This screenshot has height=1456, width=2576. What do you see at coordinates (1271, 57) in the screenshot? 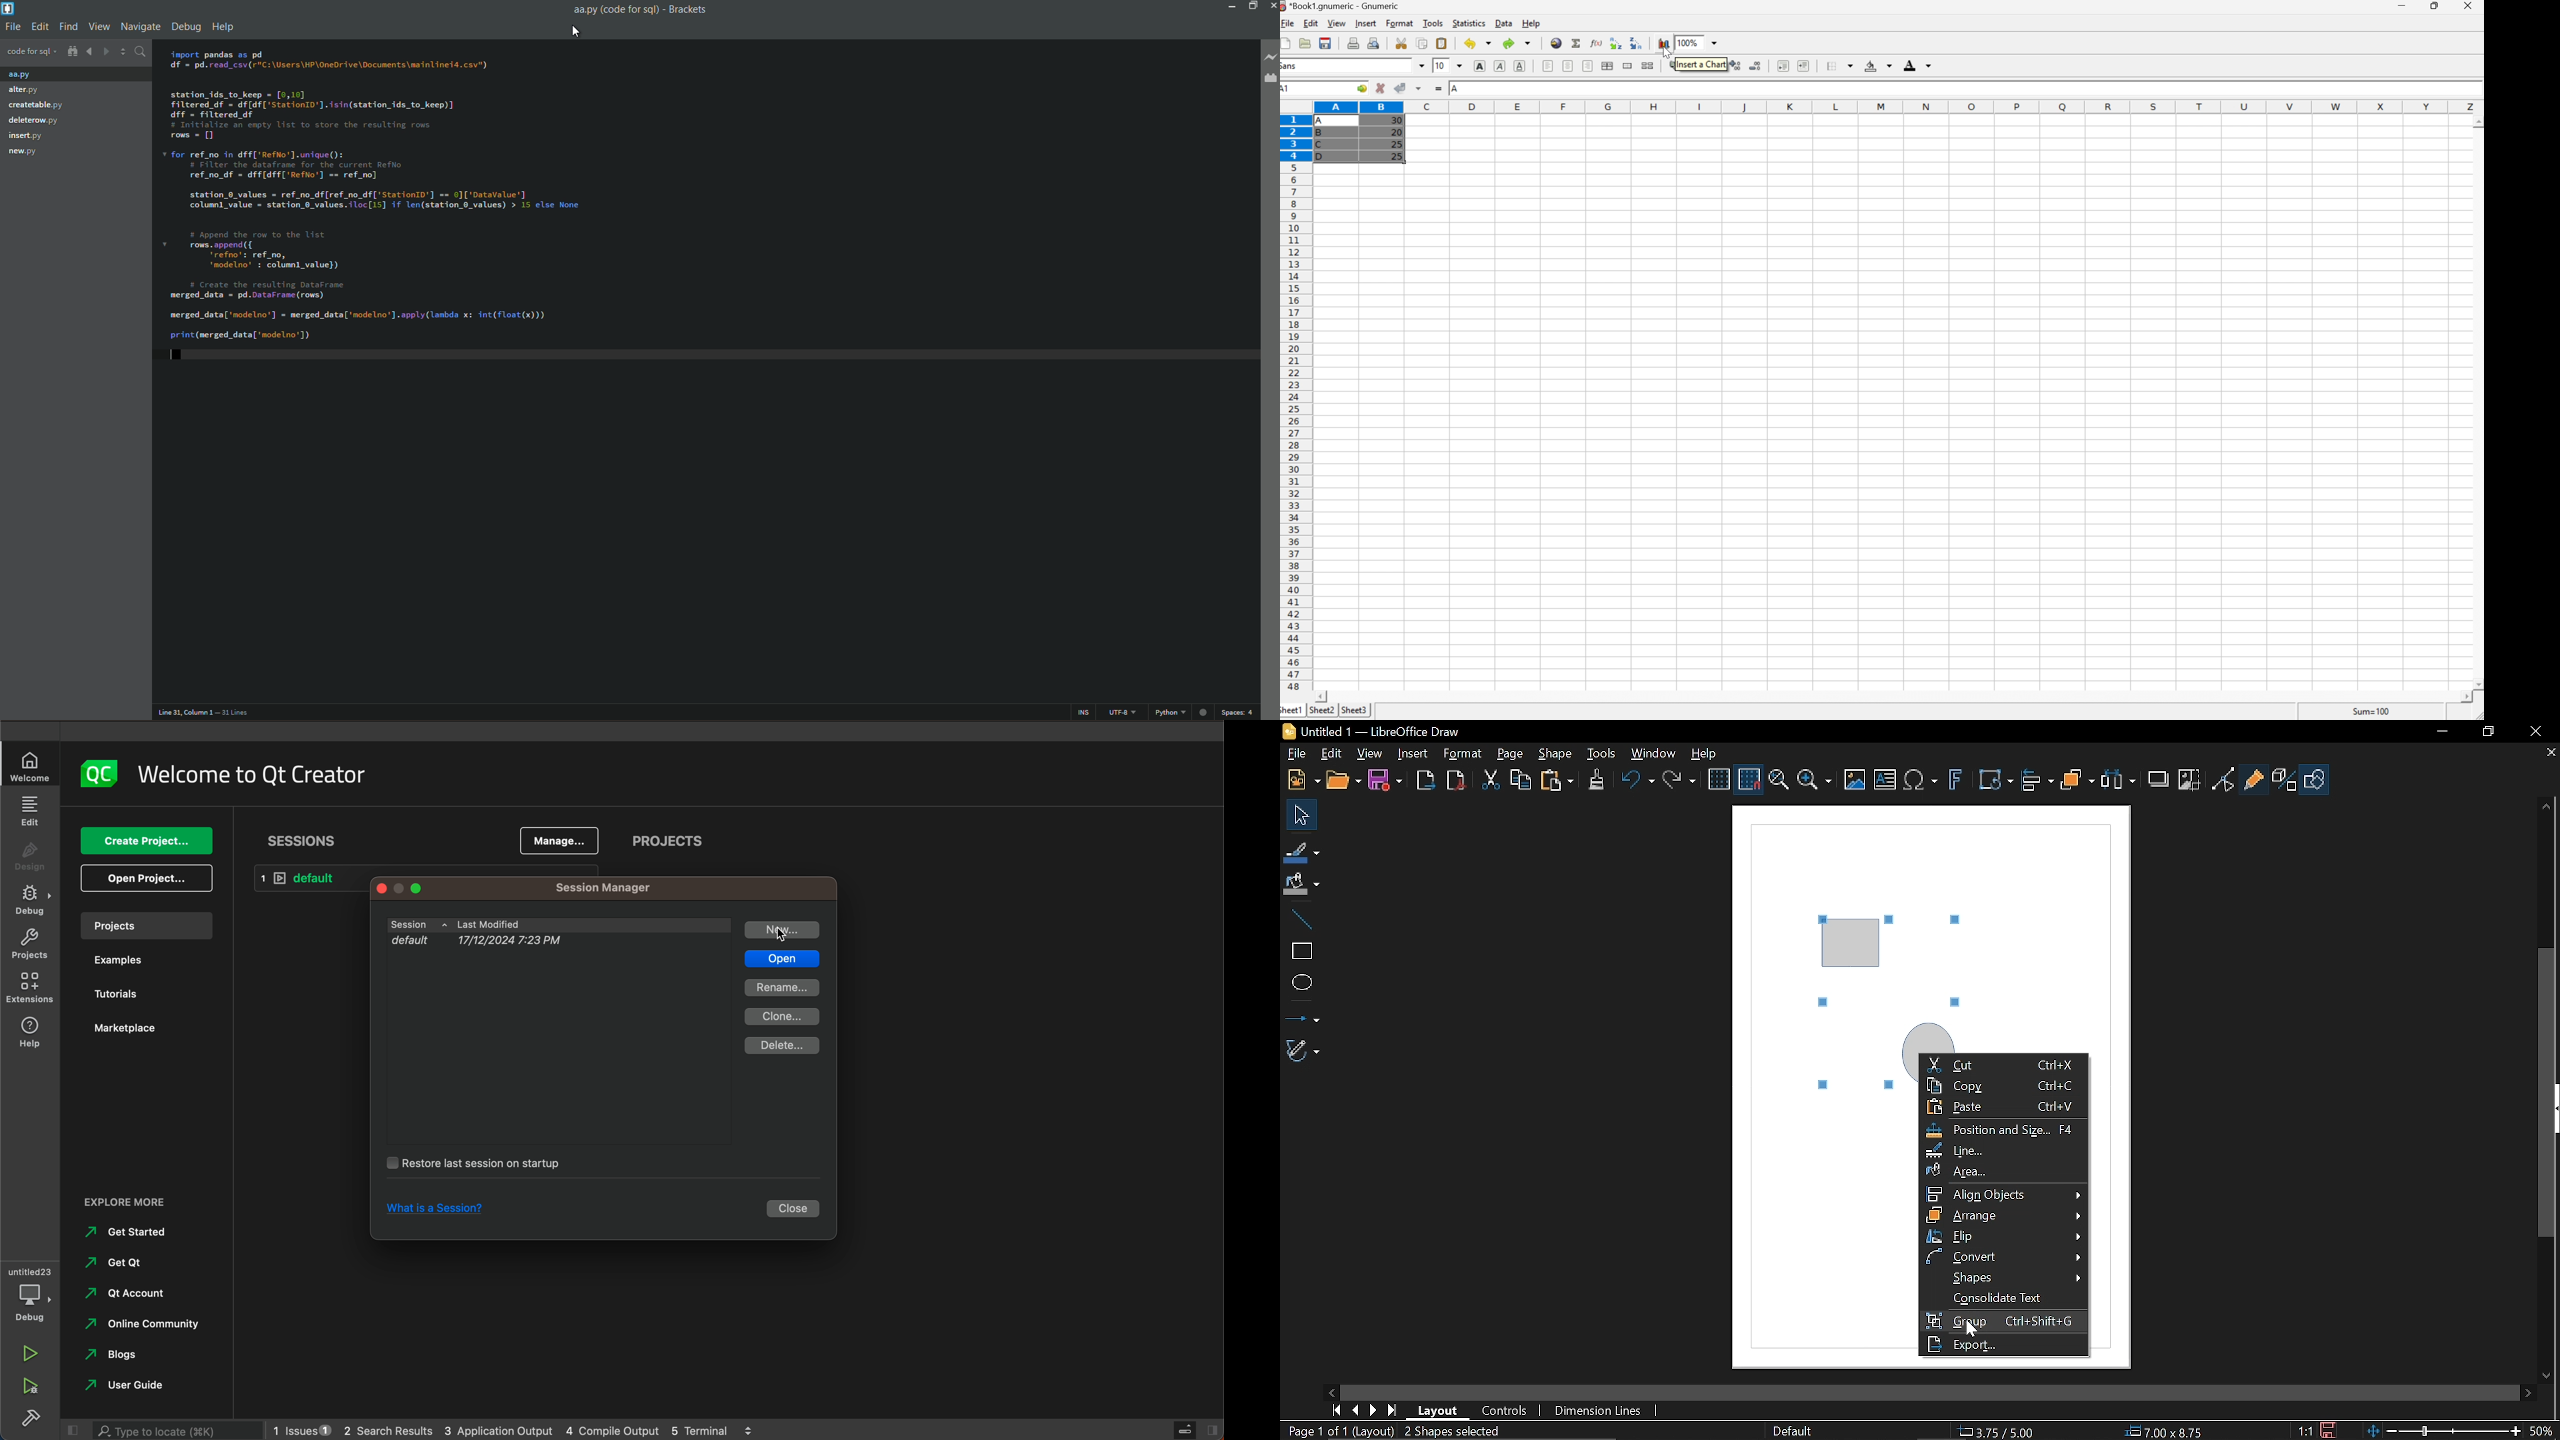
I see `live preview` at bounding box center [1271, 57].